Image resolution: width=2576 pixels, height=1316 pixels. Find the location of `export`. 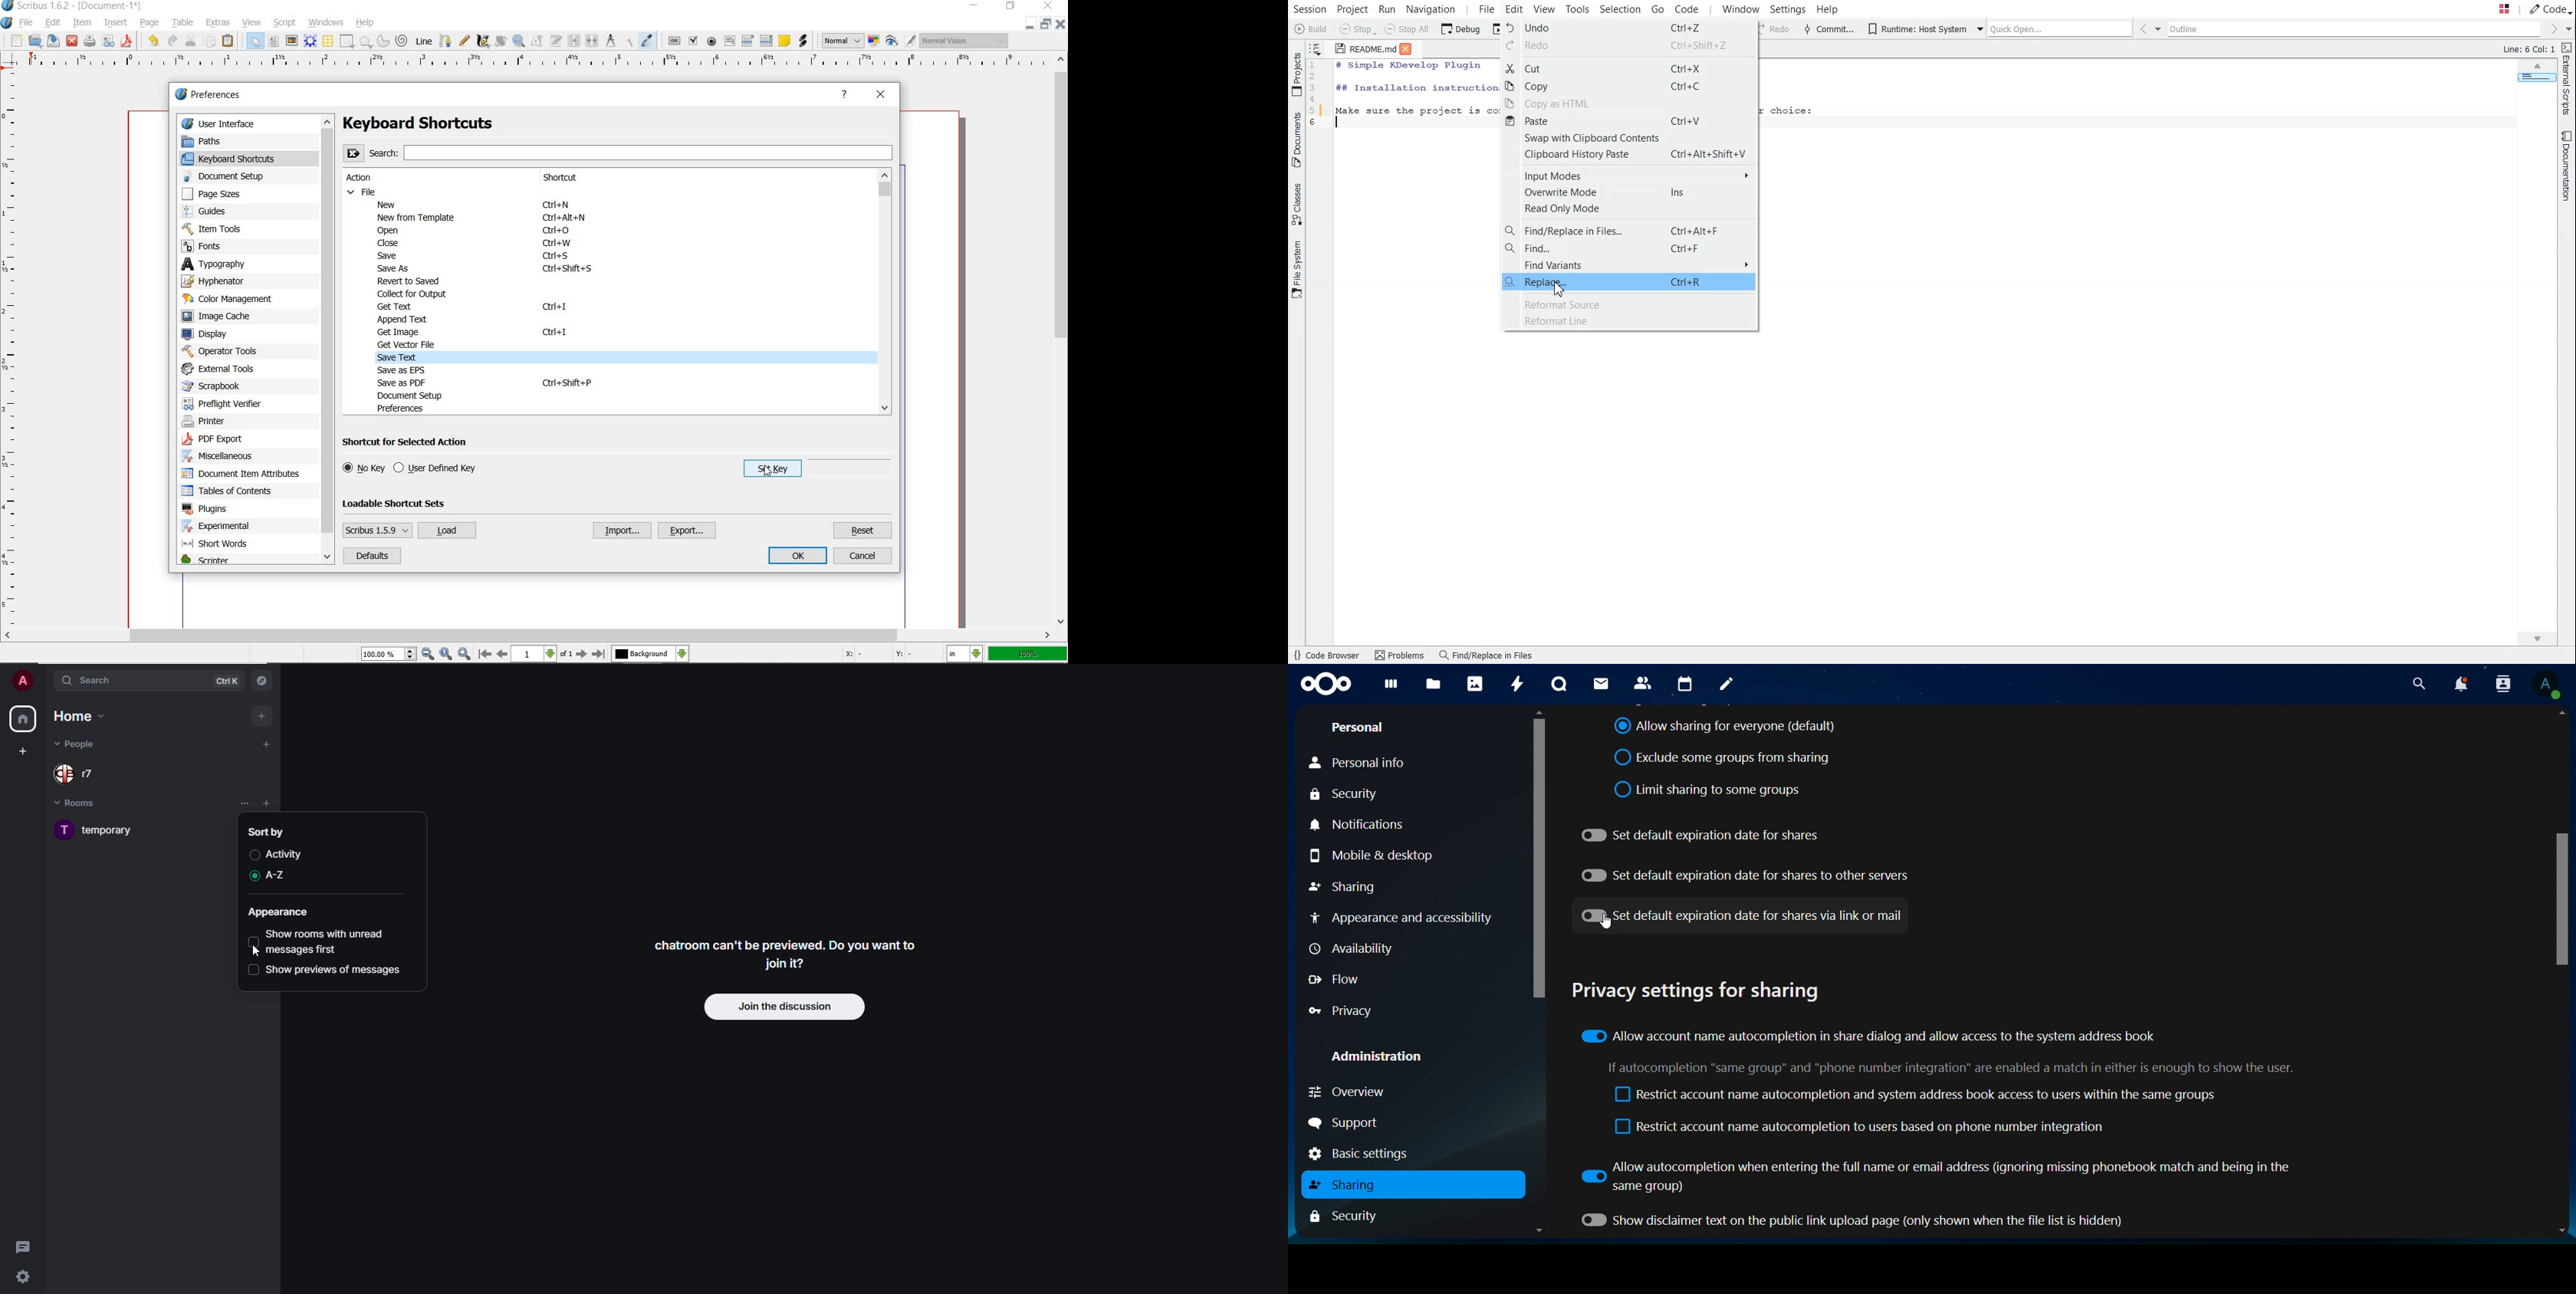

export is located at coordinates (688, 531).